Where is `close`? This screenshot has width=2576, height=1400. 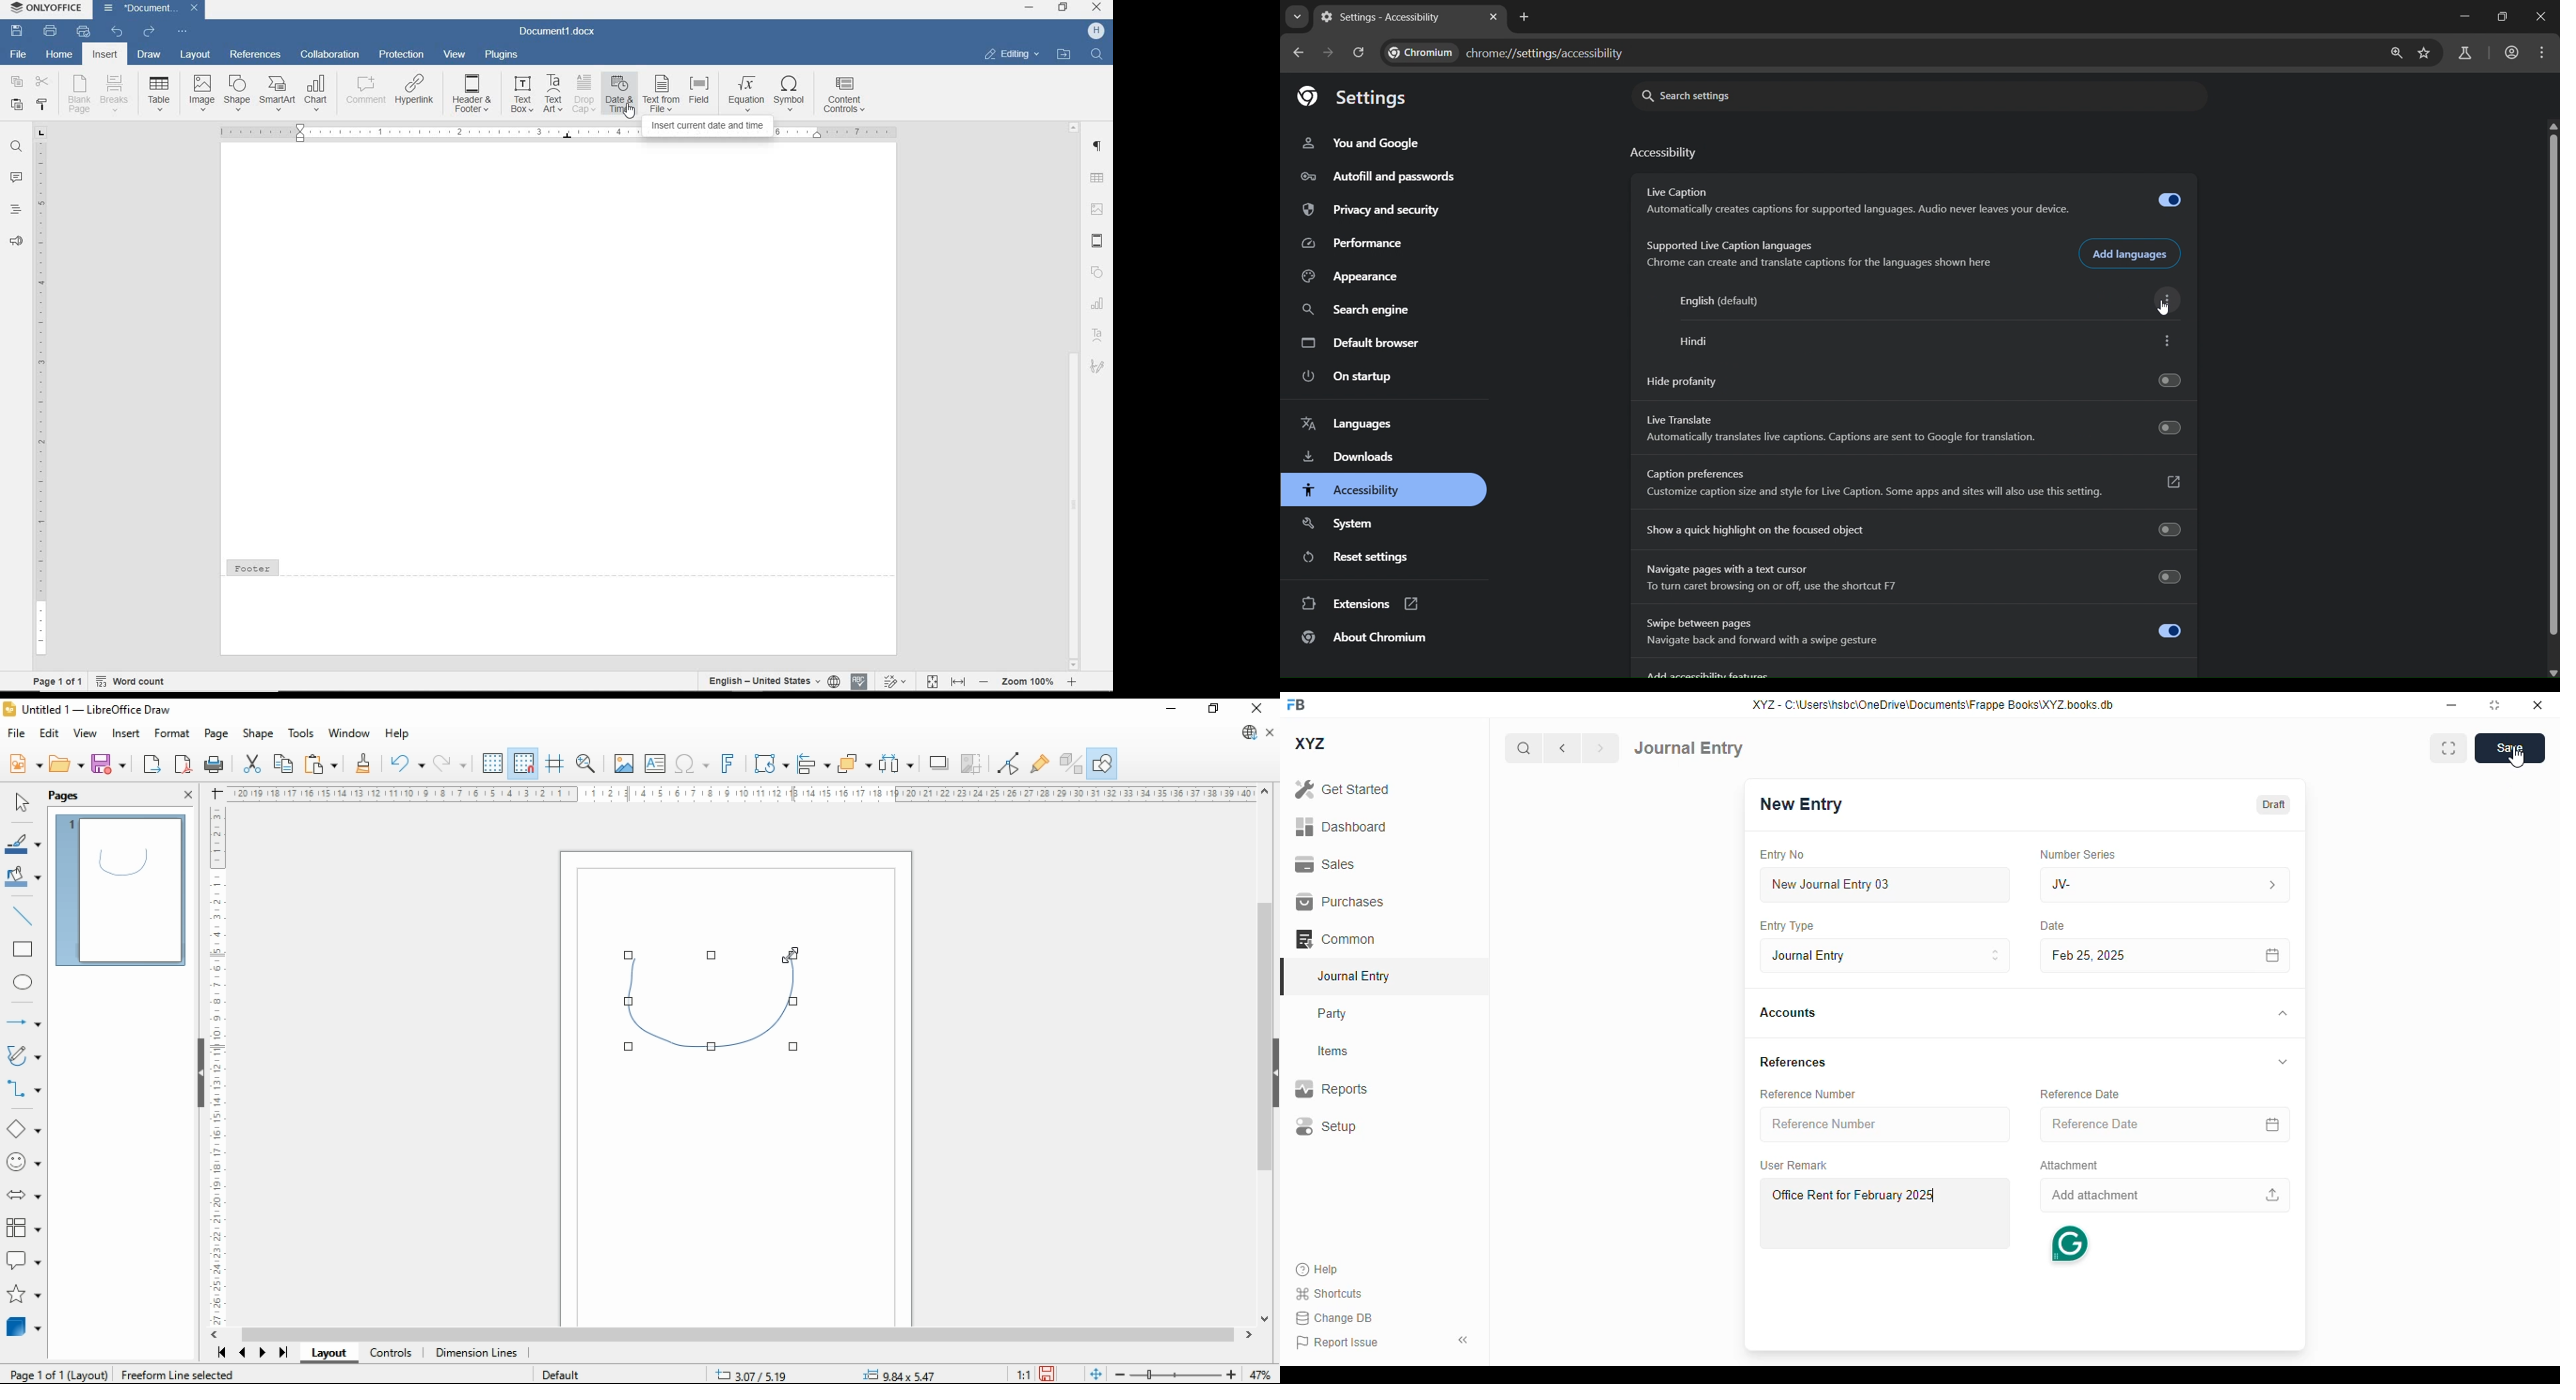 close is located at coordinates (2543, 19).